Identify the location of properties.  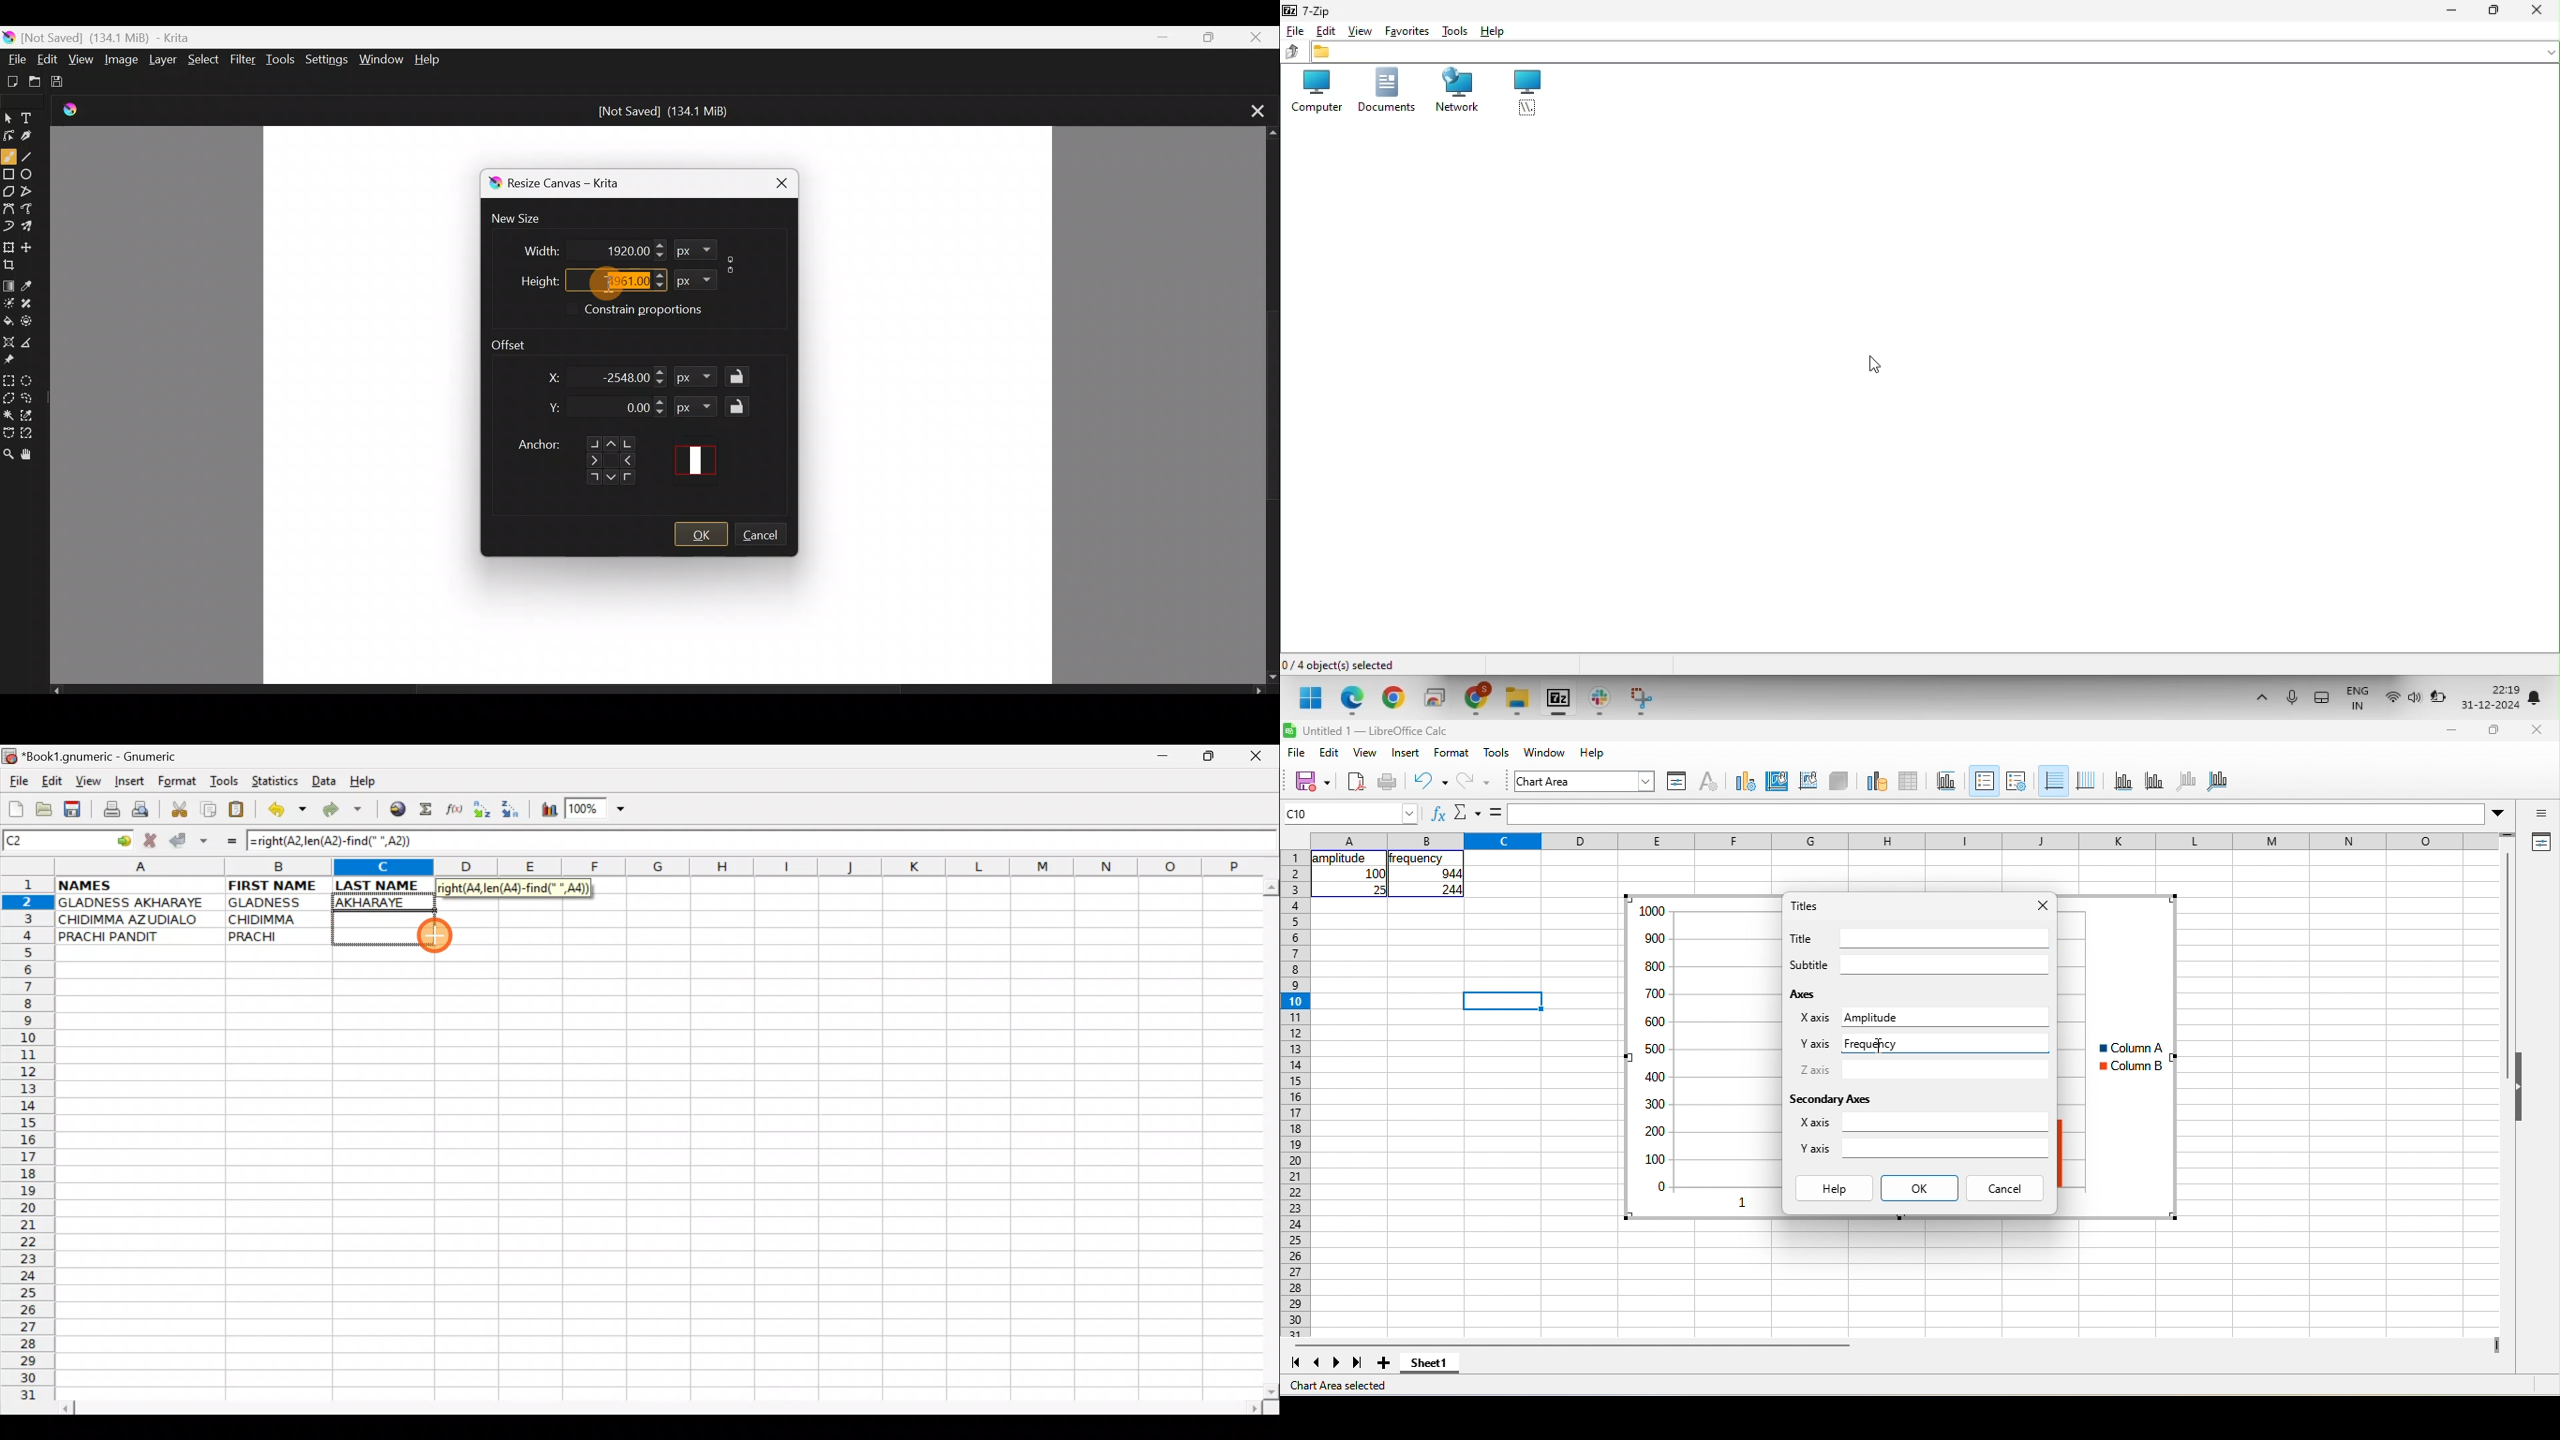
(2539, 843).